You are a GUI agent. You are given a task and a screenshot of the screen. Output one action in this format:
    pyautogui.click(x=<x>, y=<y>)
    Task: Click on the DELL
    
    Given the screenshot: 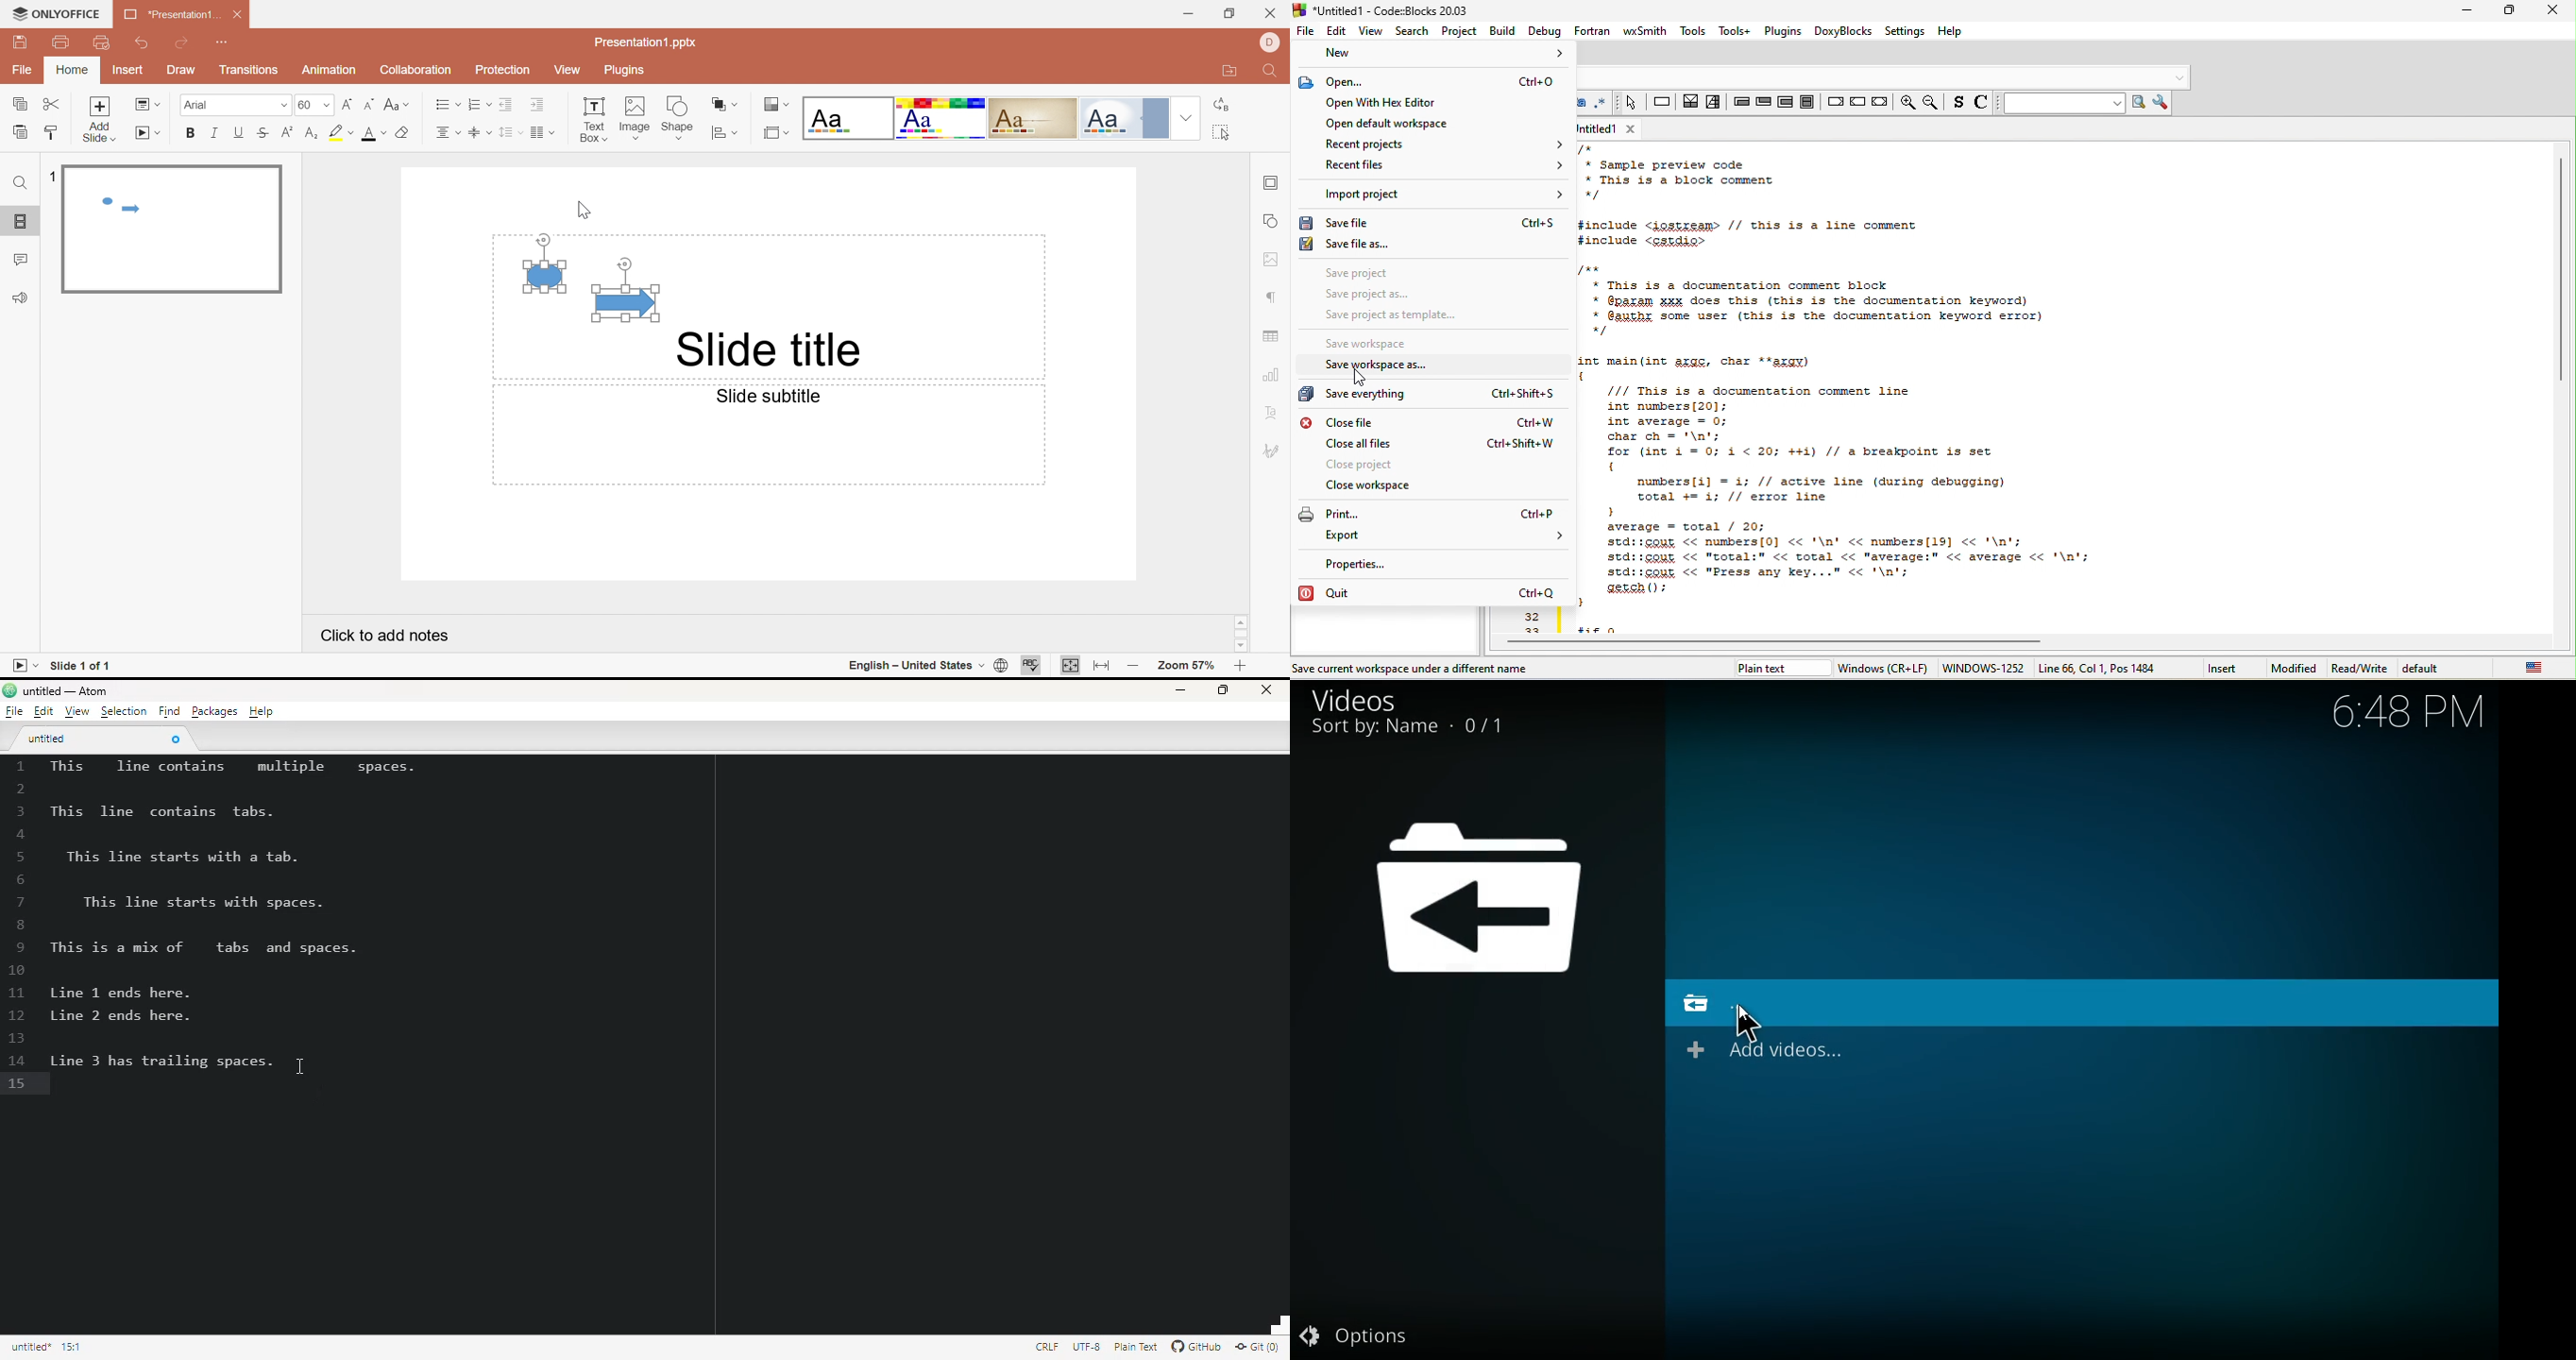 What is the action you would take?
    pyautogui.click(x=1272, y=42)
    